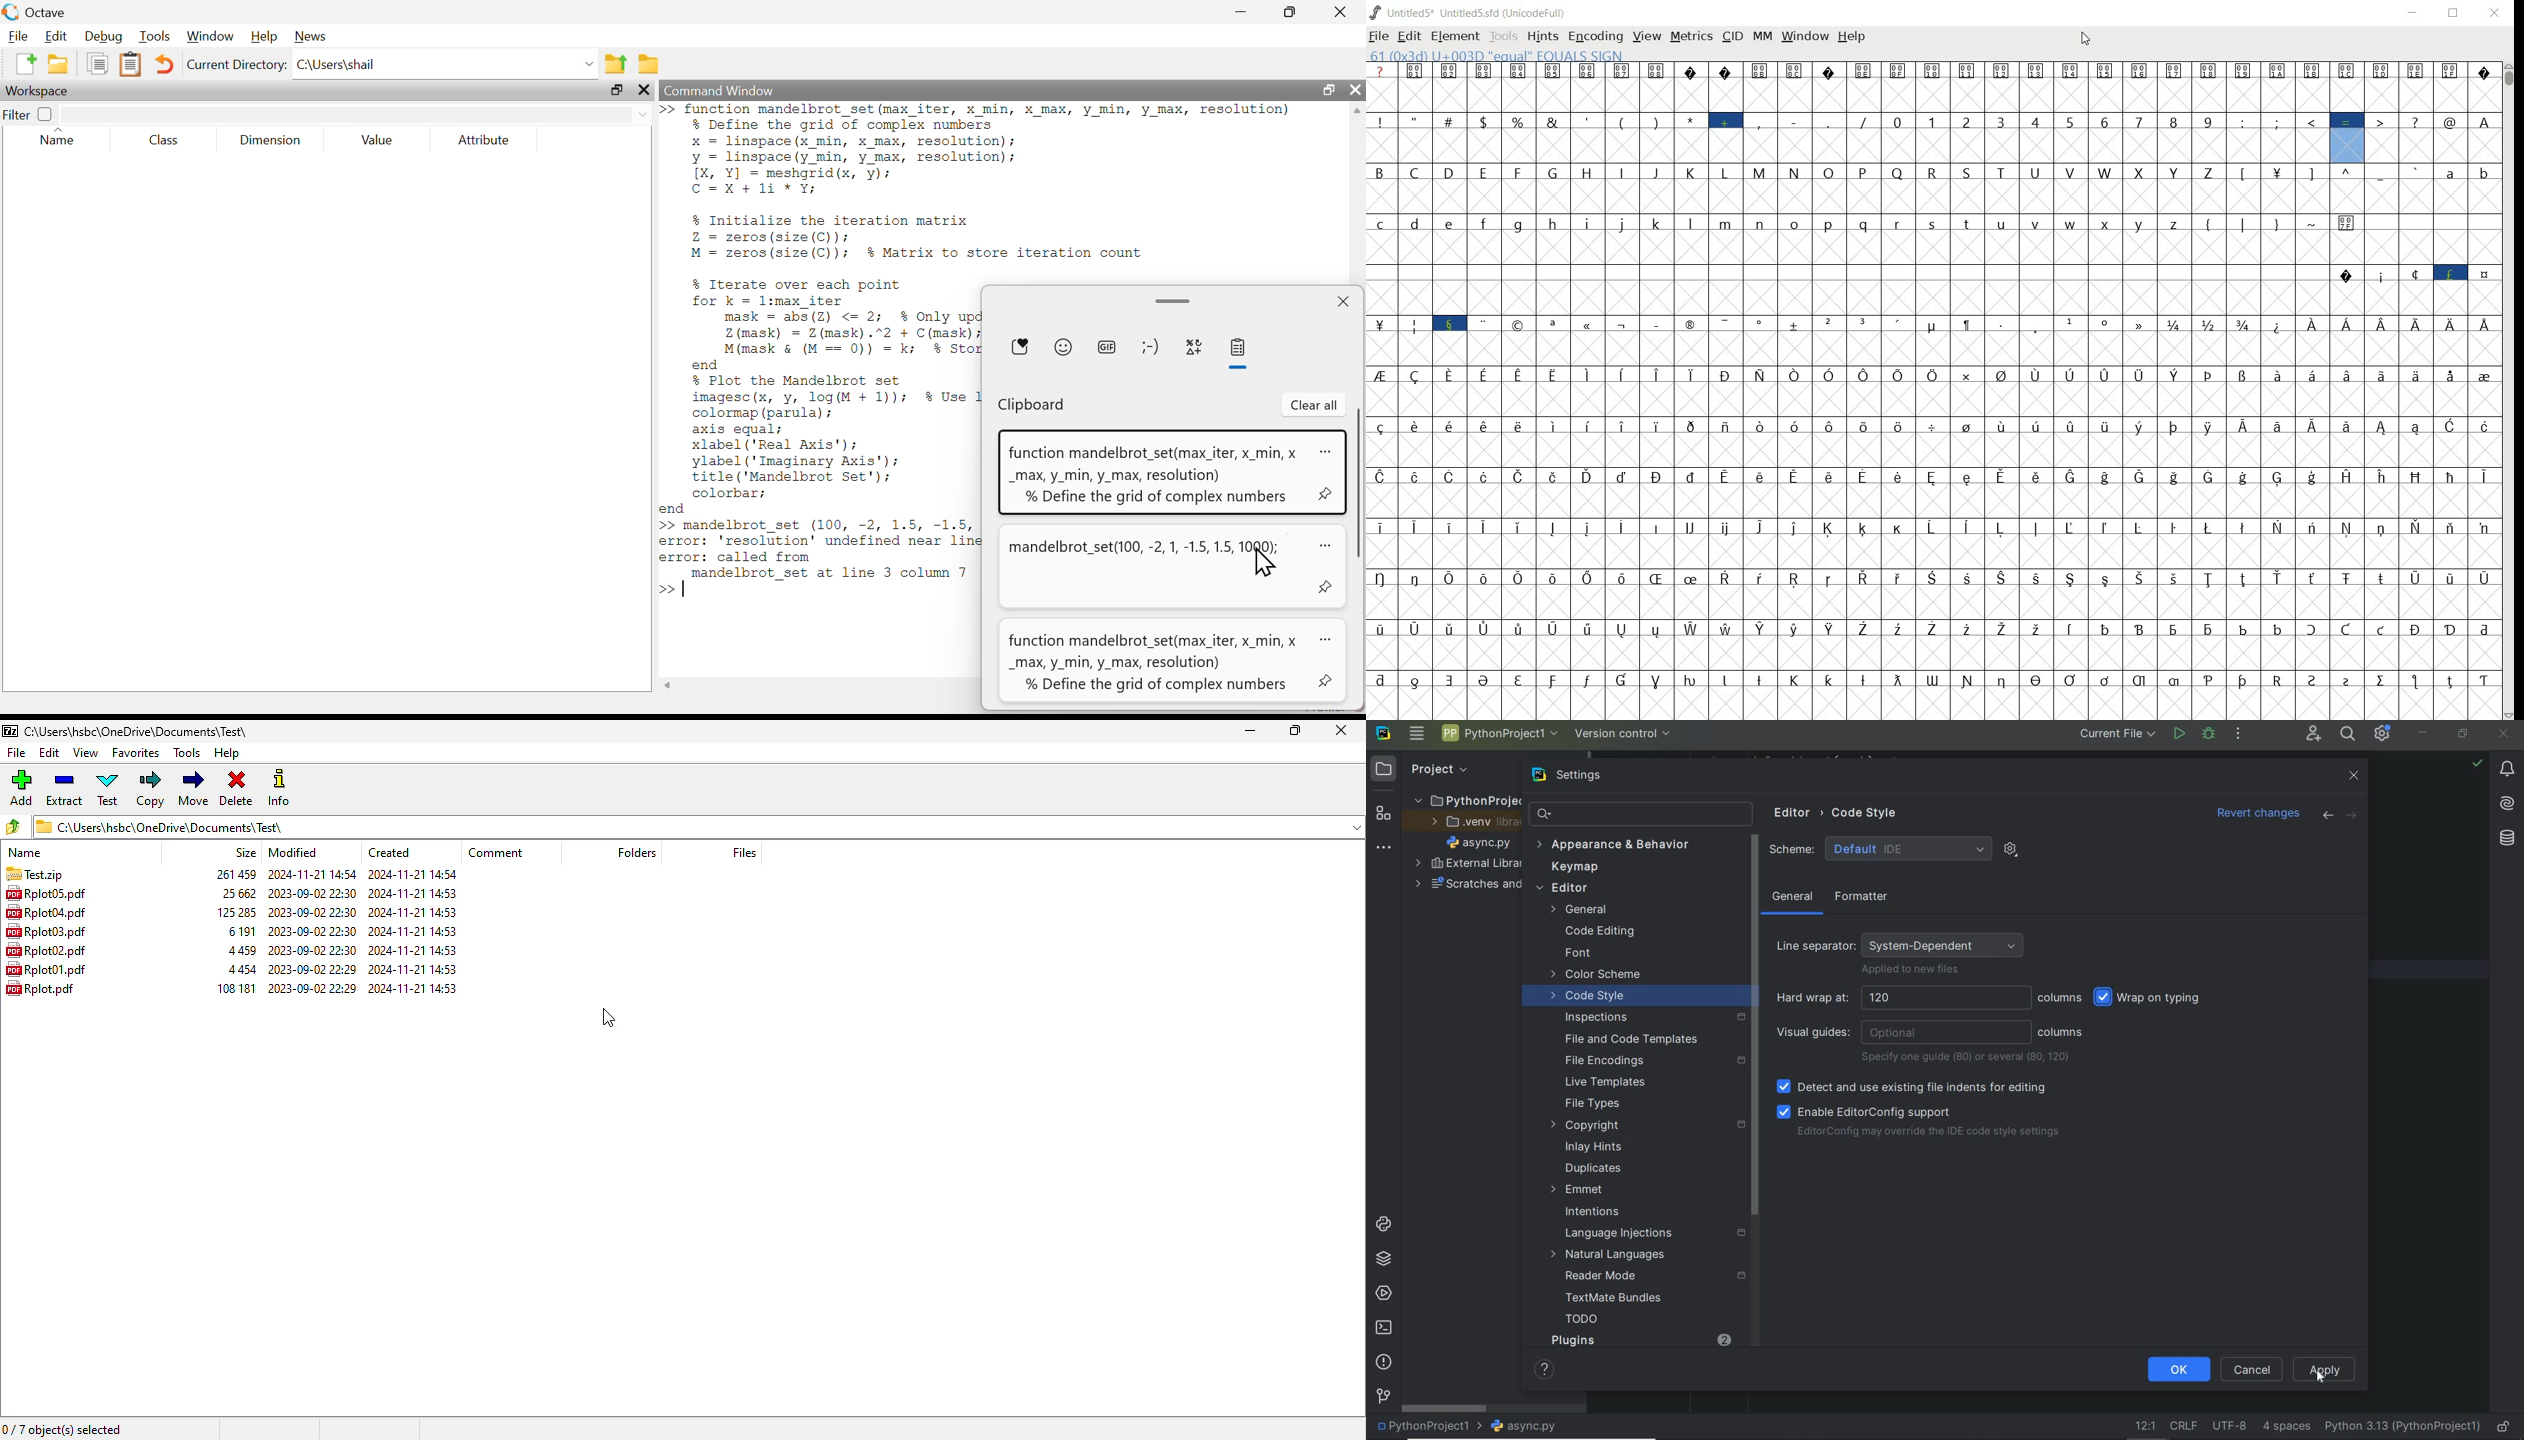 This screenshot has height=1456, width=2548. Describe the element at coordinates (1595, 35) in the screenshot. I see `encoding` at that location.